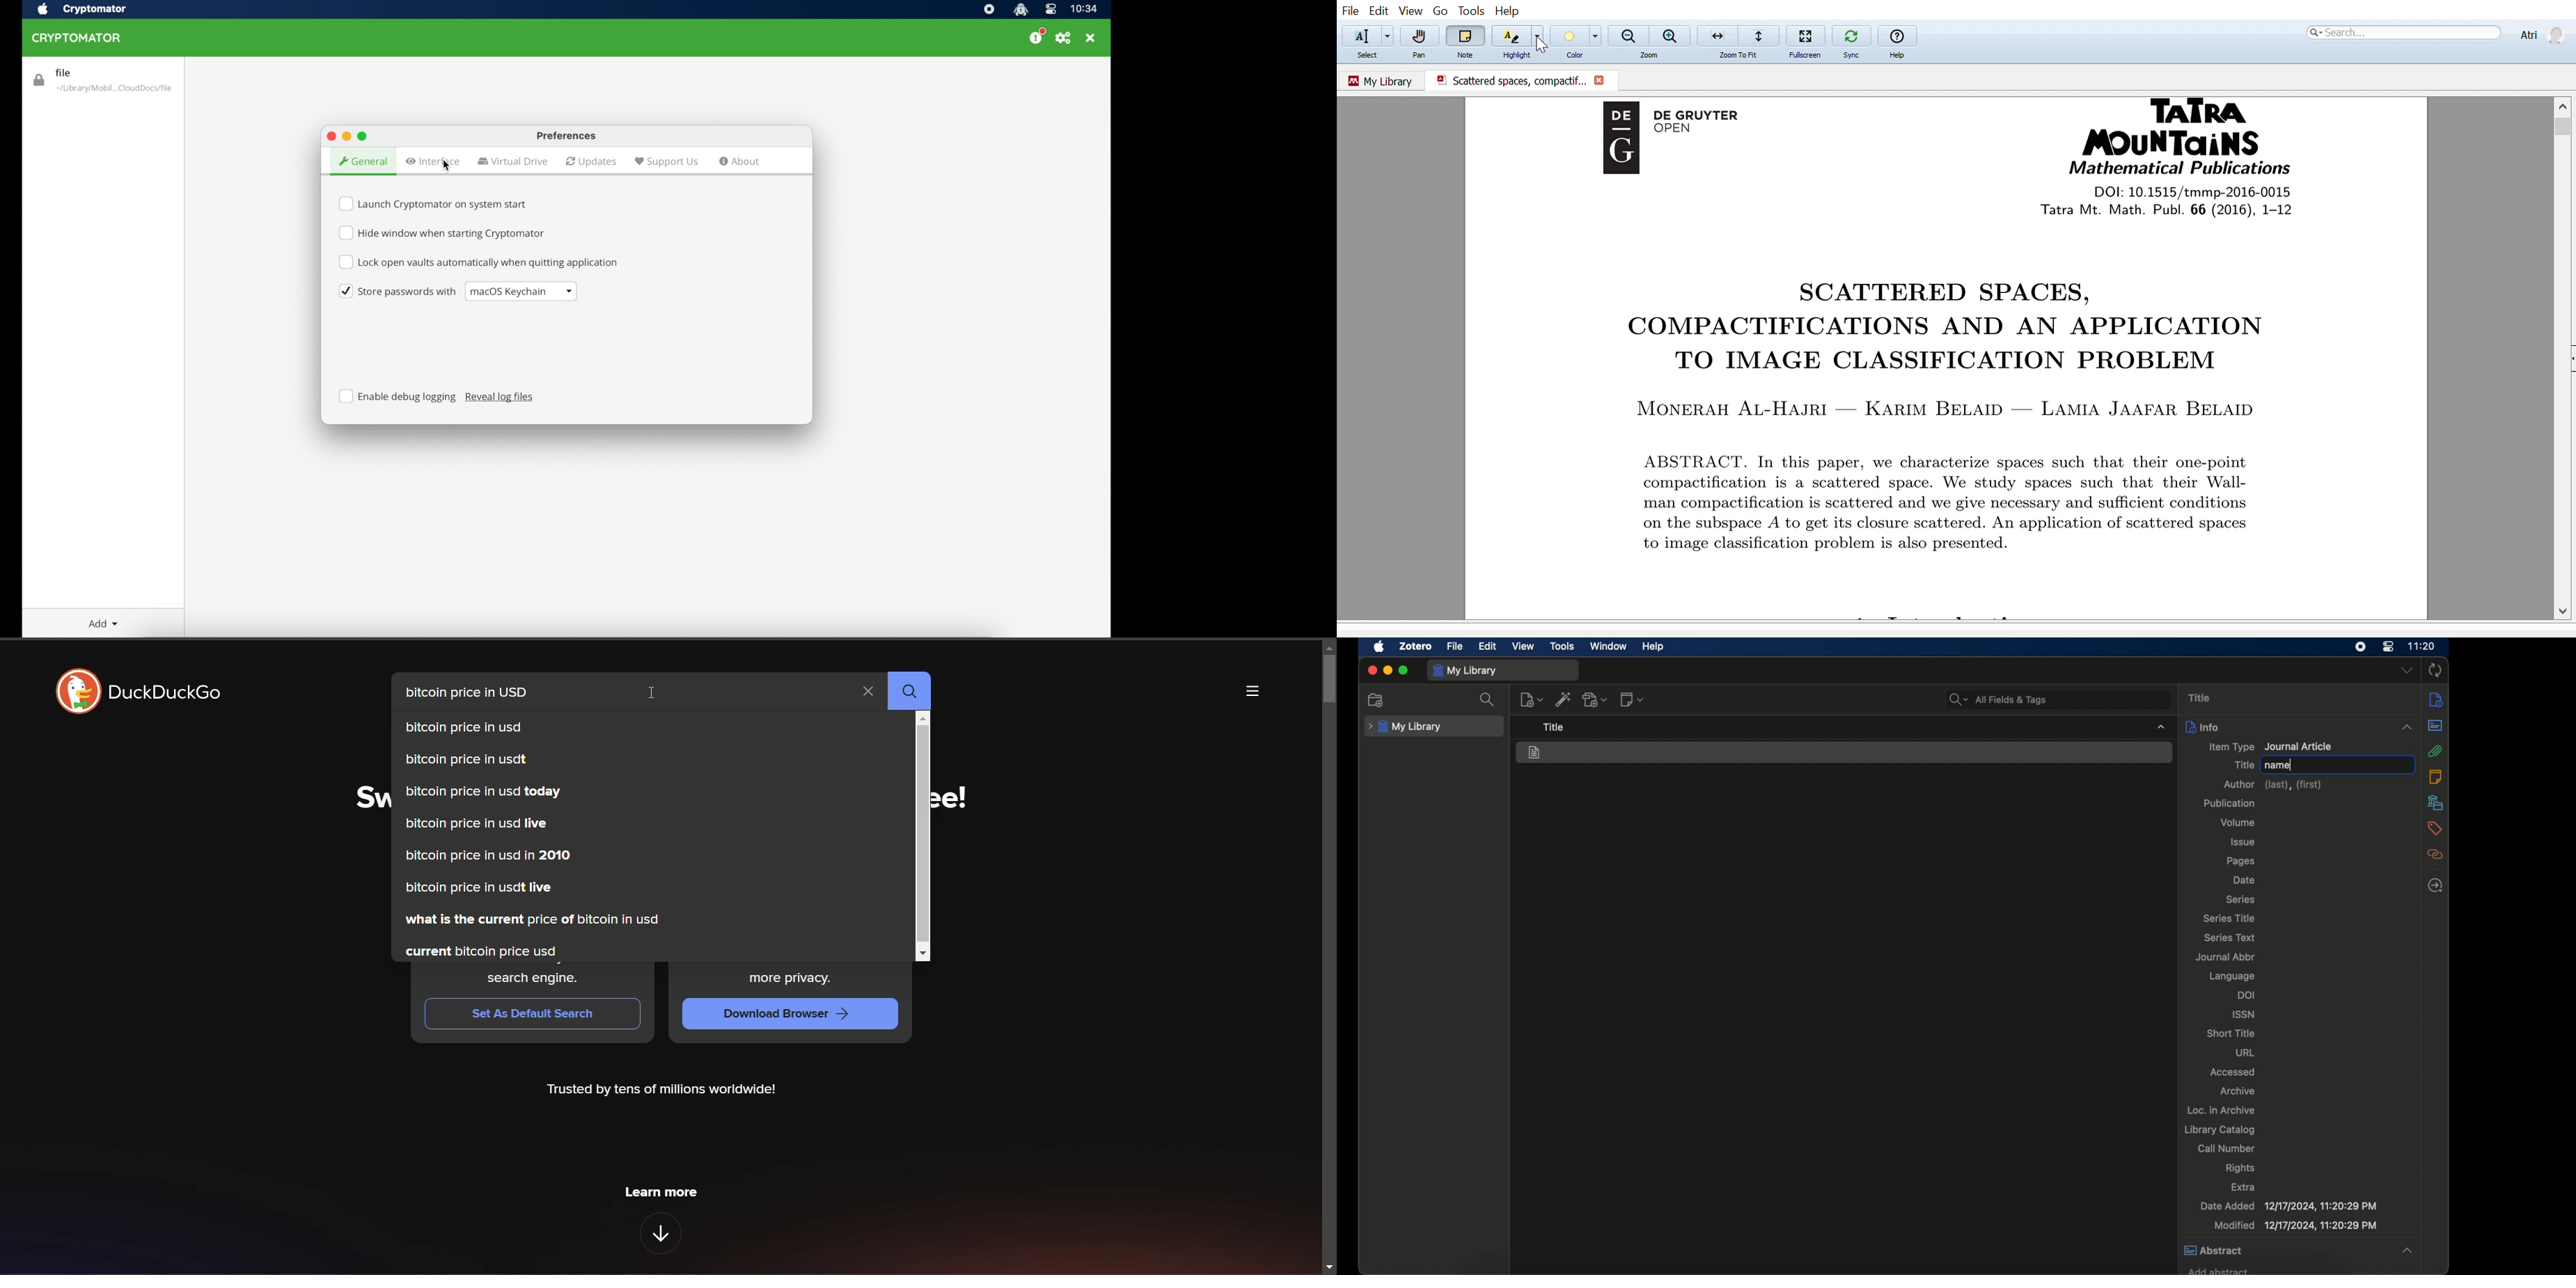  I want to click on library catalog, so click(2220, 1129).